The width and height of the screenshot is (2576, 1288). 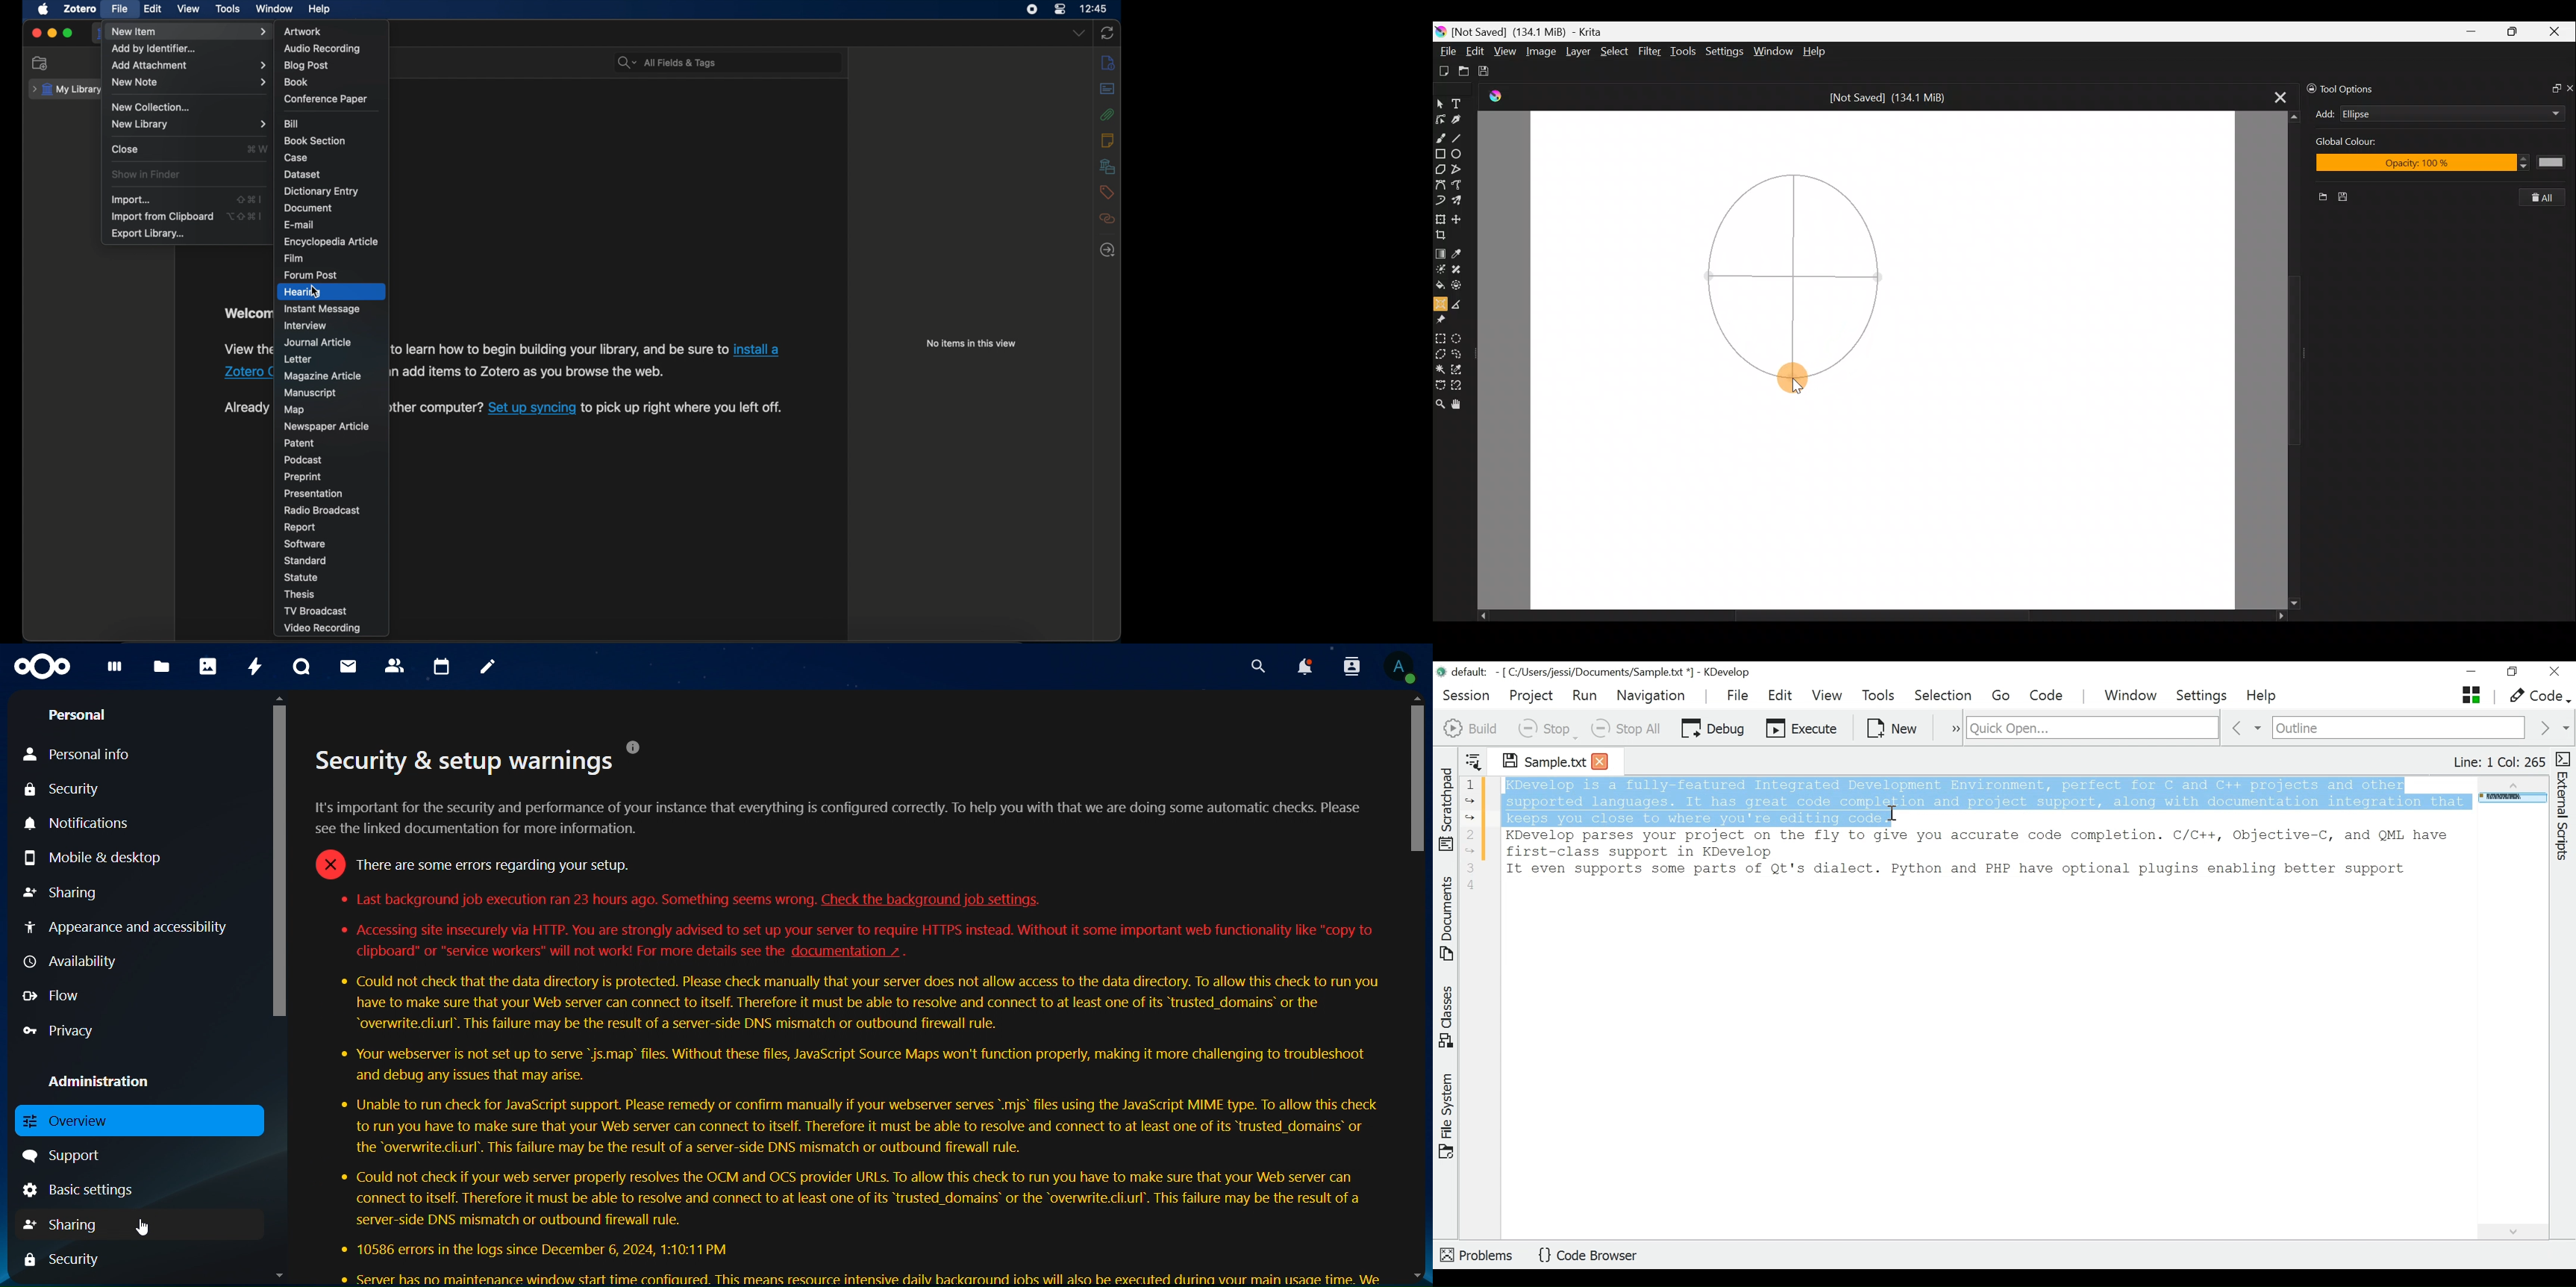 What do you see at coordinates (187, 66) in the screenshot?
I see `add attachment` at bounding box center [187, 66].